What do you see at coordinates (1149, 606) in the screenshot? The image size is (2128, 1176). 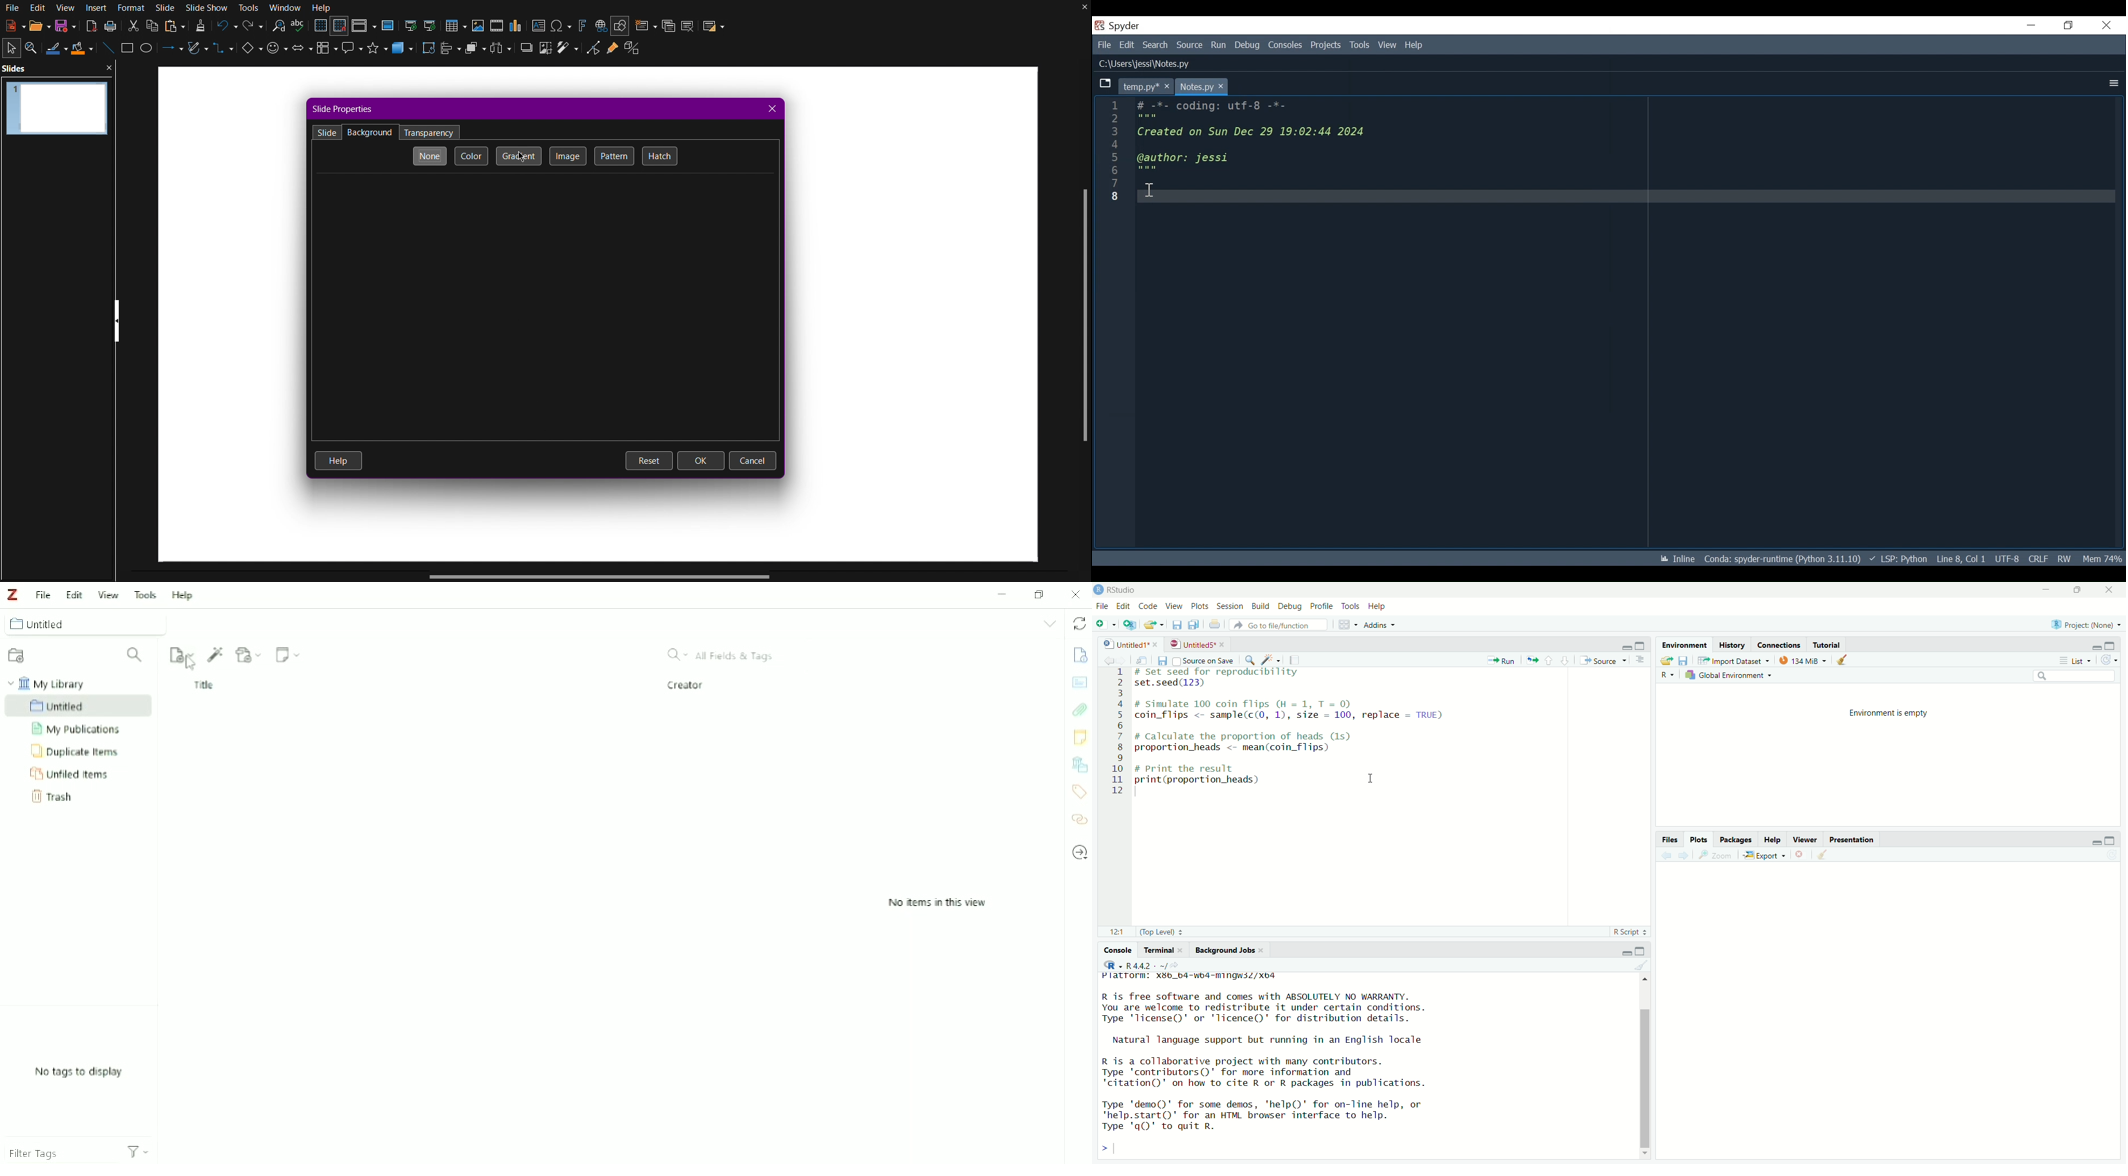 I see `code` at bounding box center [1149, 606].